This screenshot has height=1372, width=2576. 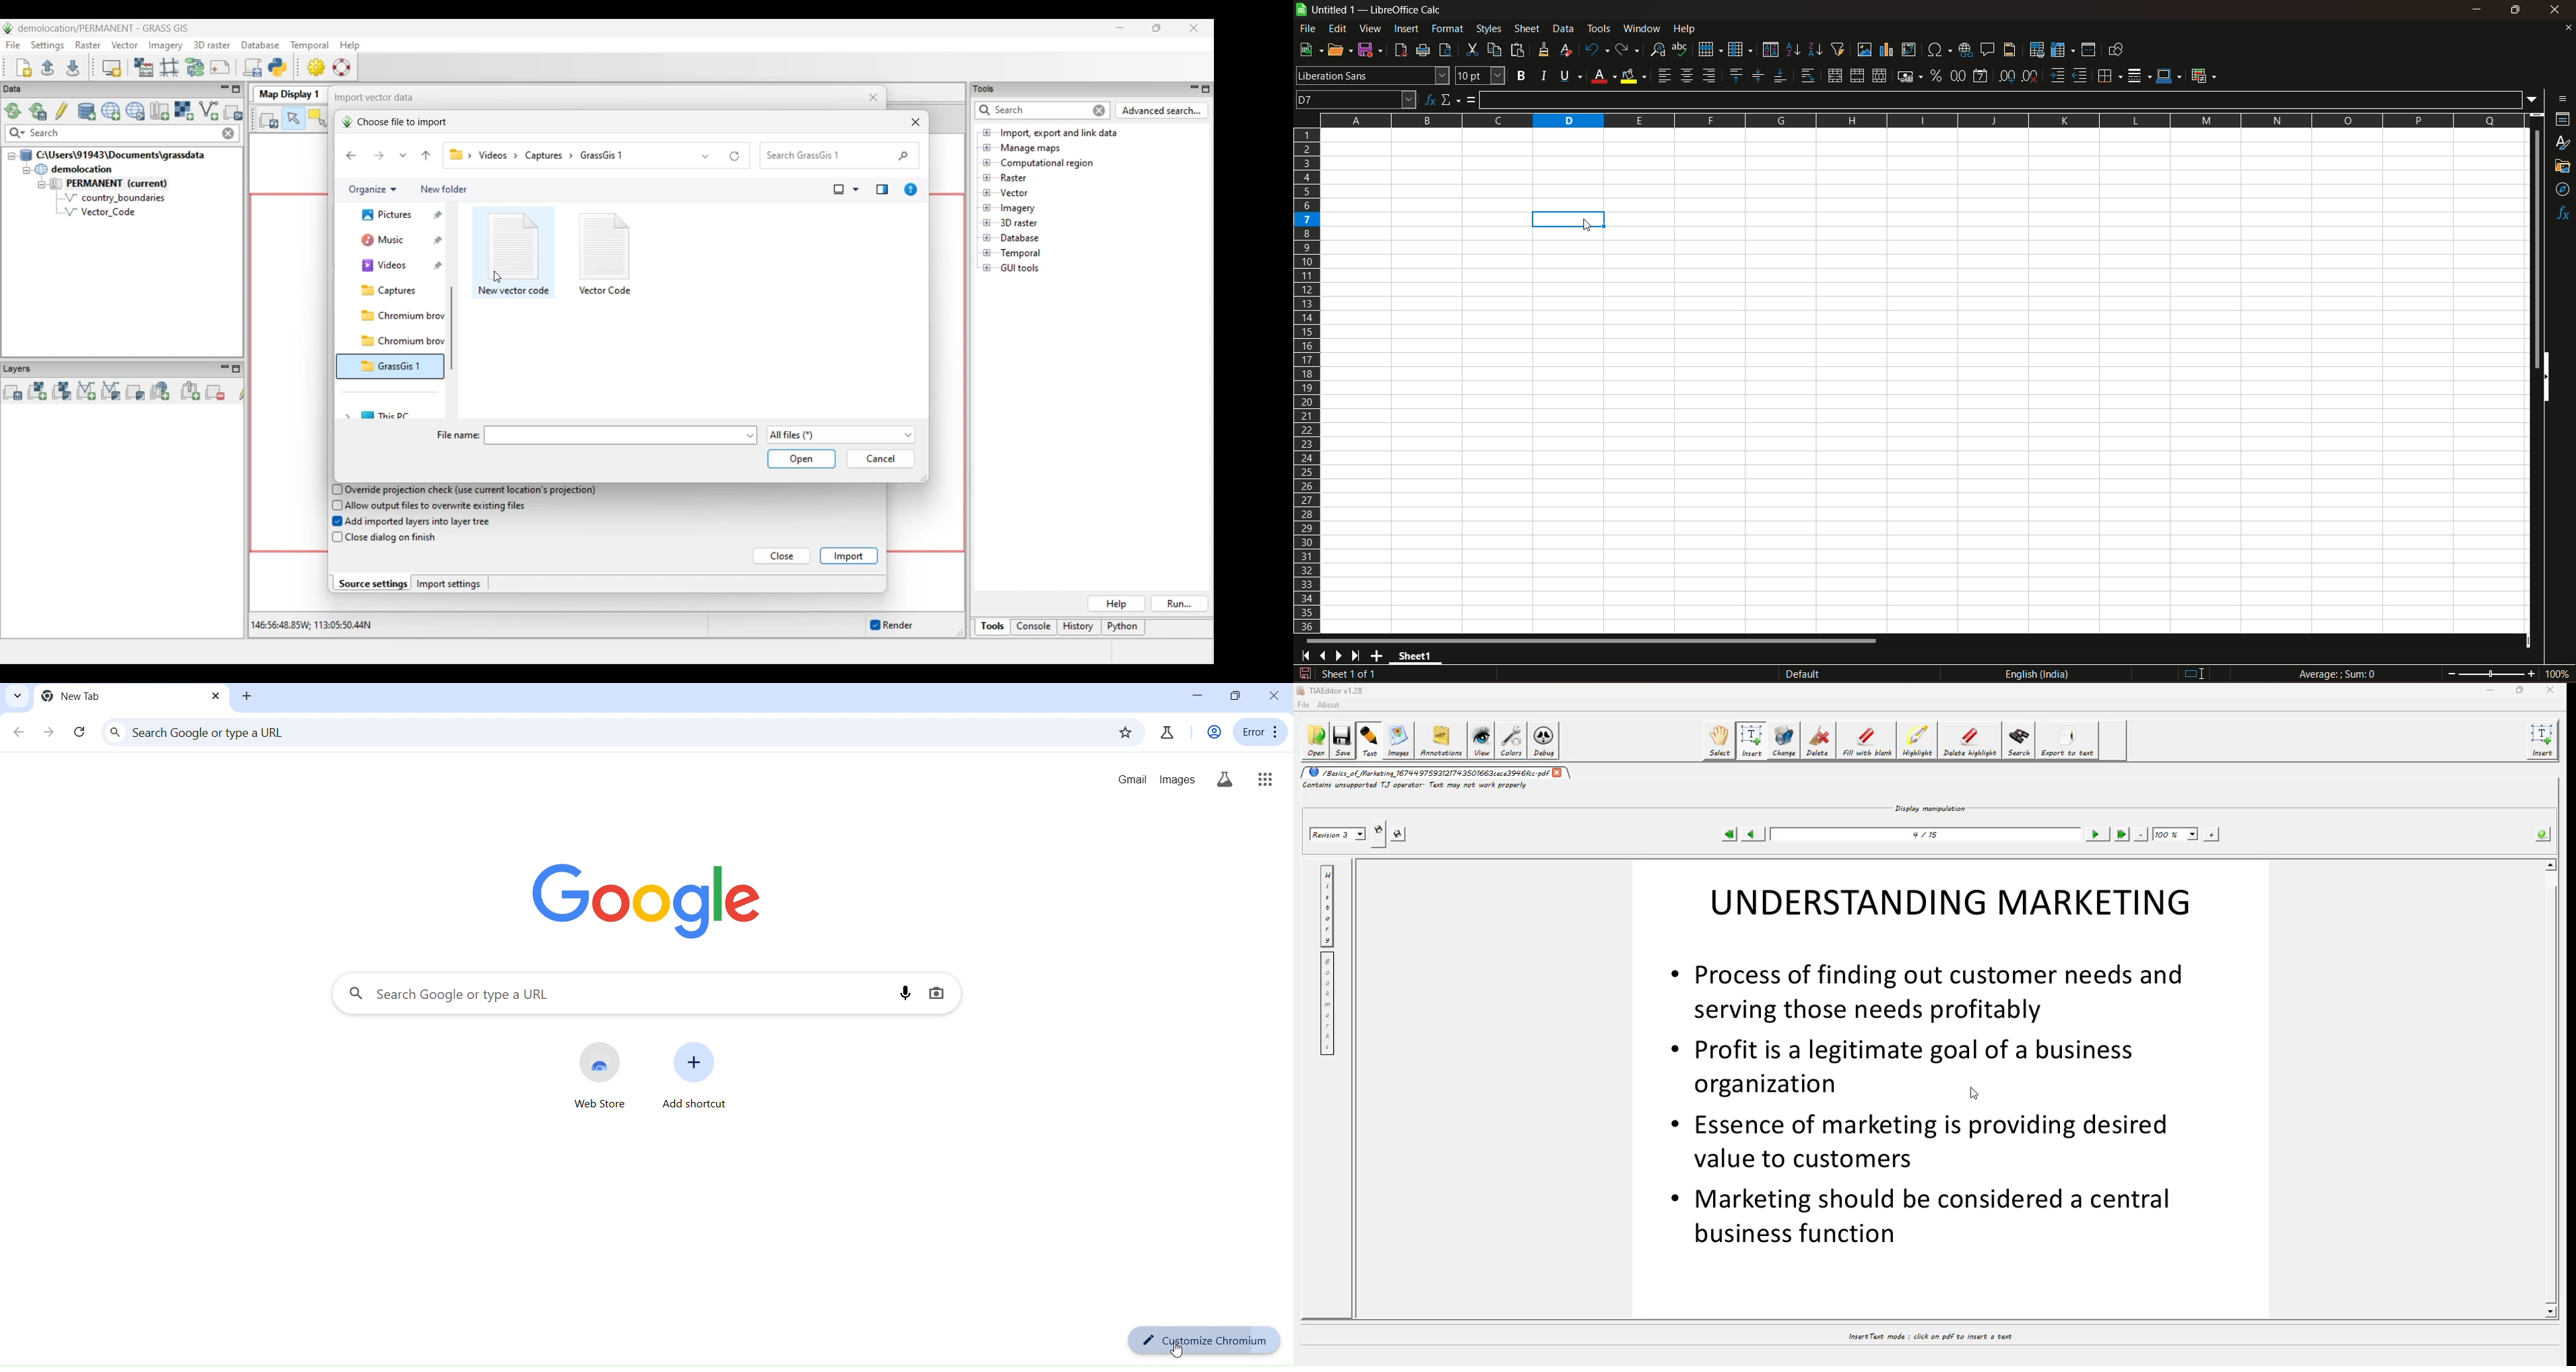 I want to click on insert, so click(x=1405, y=27).